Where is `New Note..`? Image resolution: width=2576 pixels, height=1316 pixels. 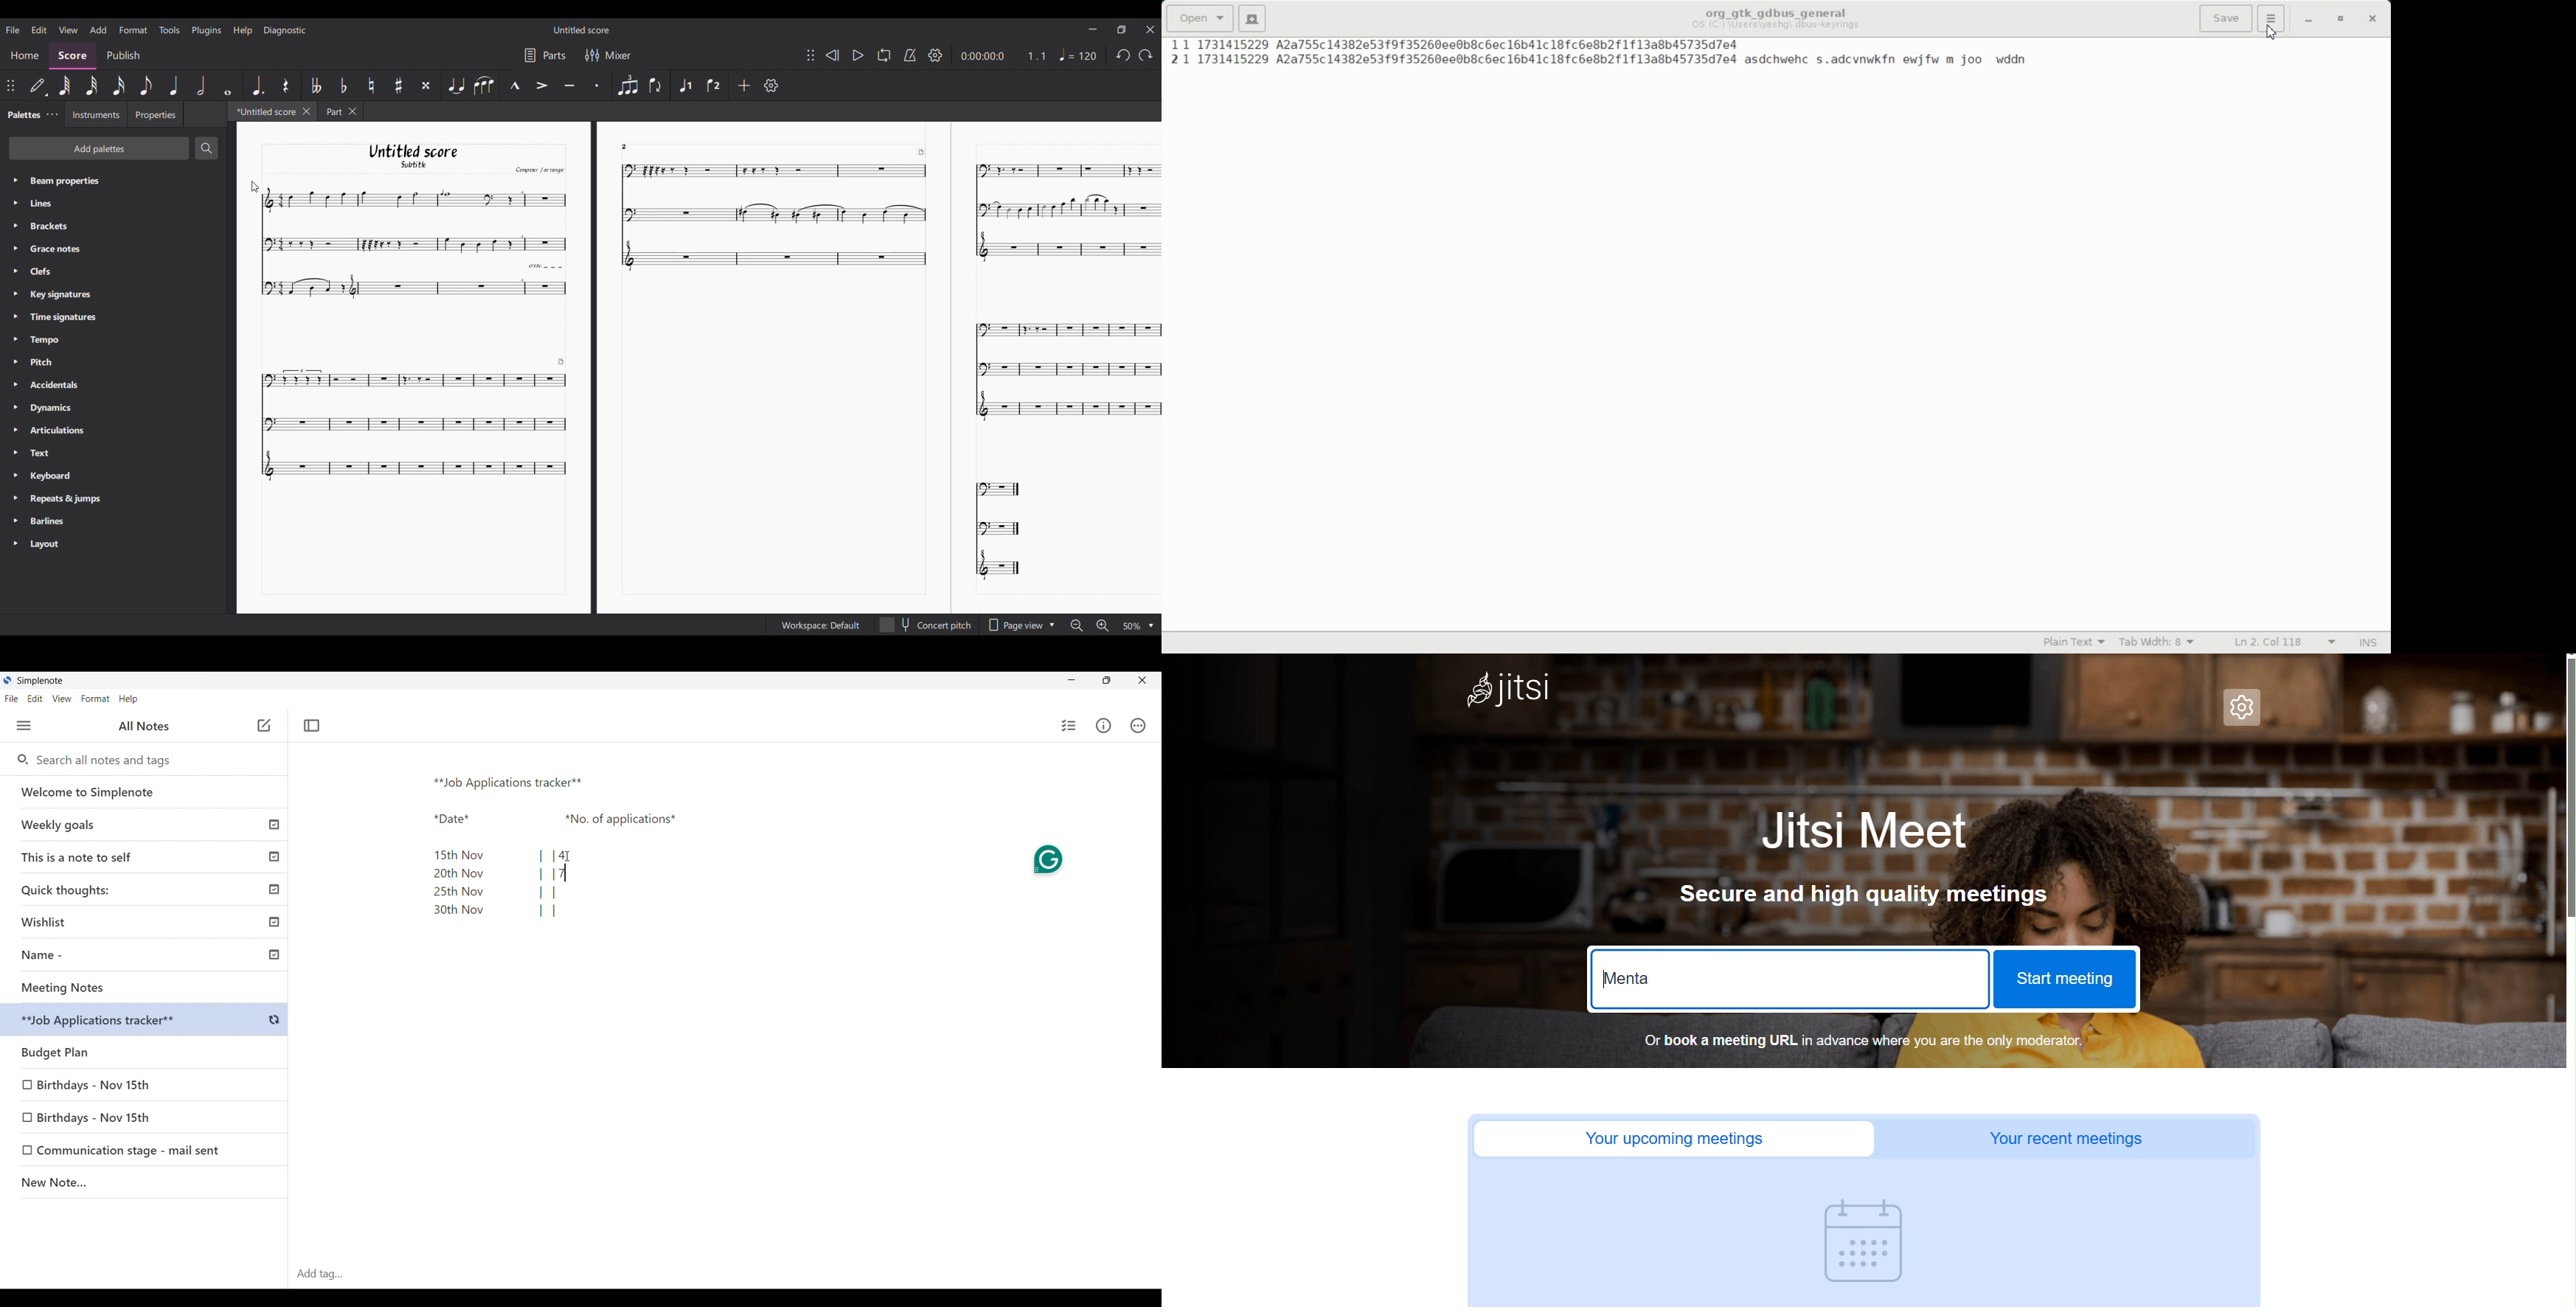 New Note.. is located at coordinates (145, 1184).